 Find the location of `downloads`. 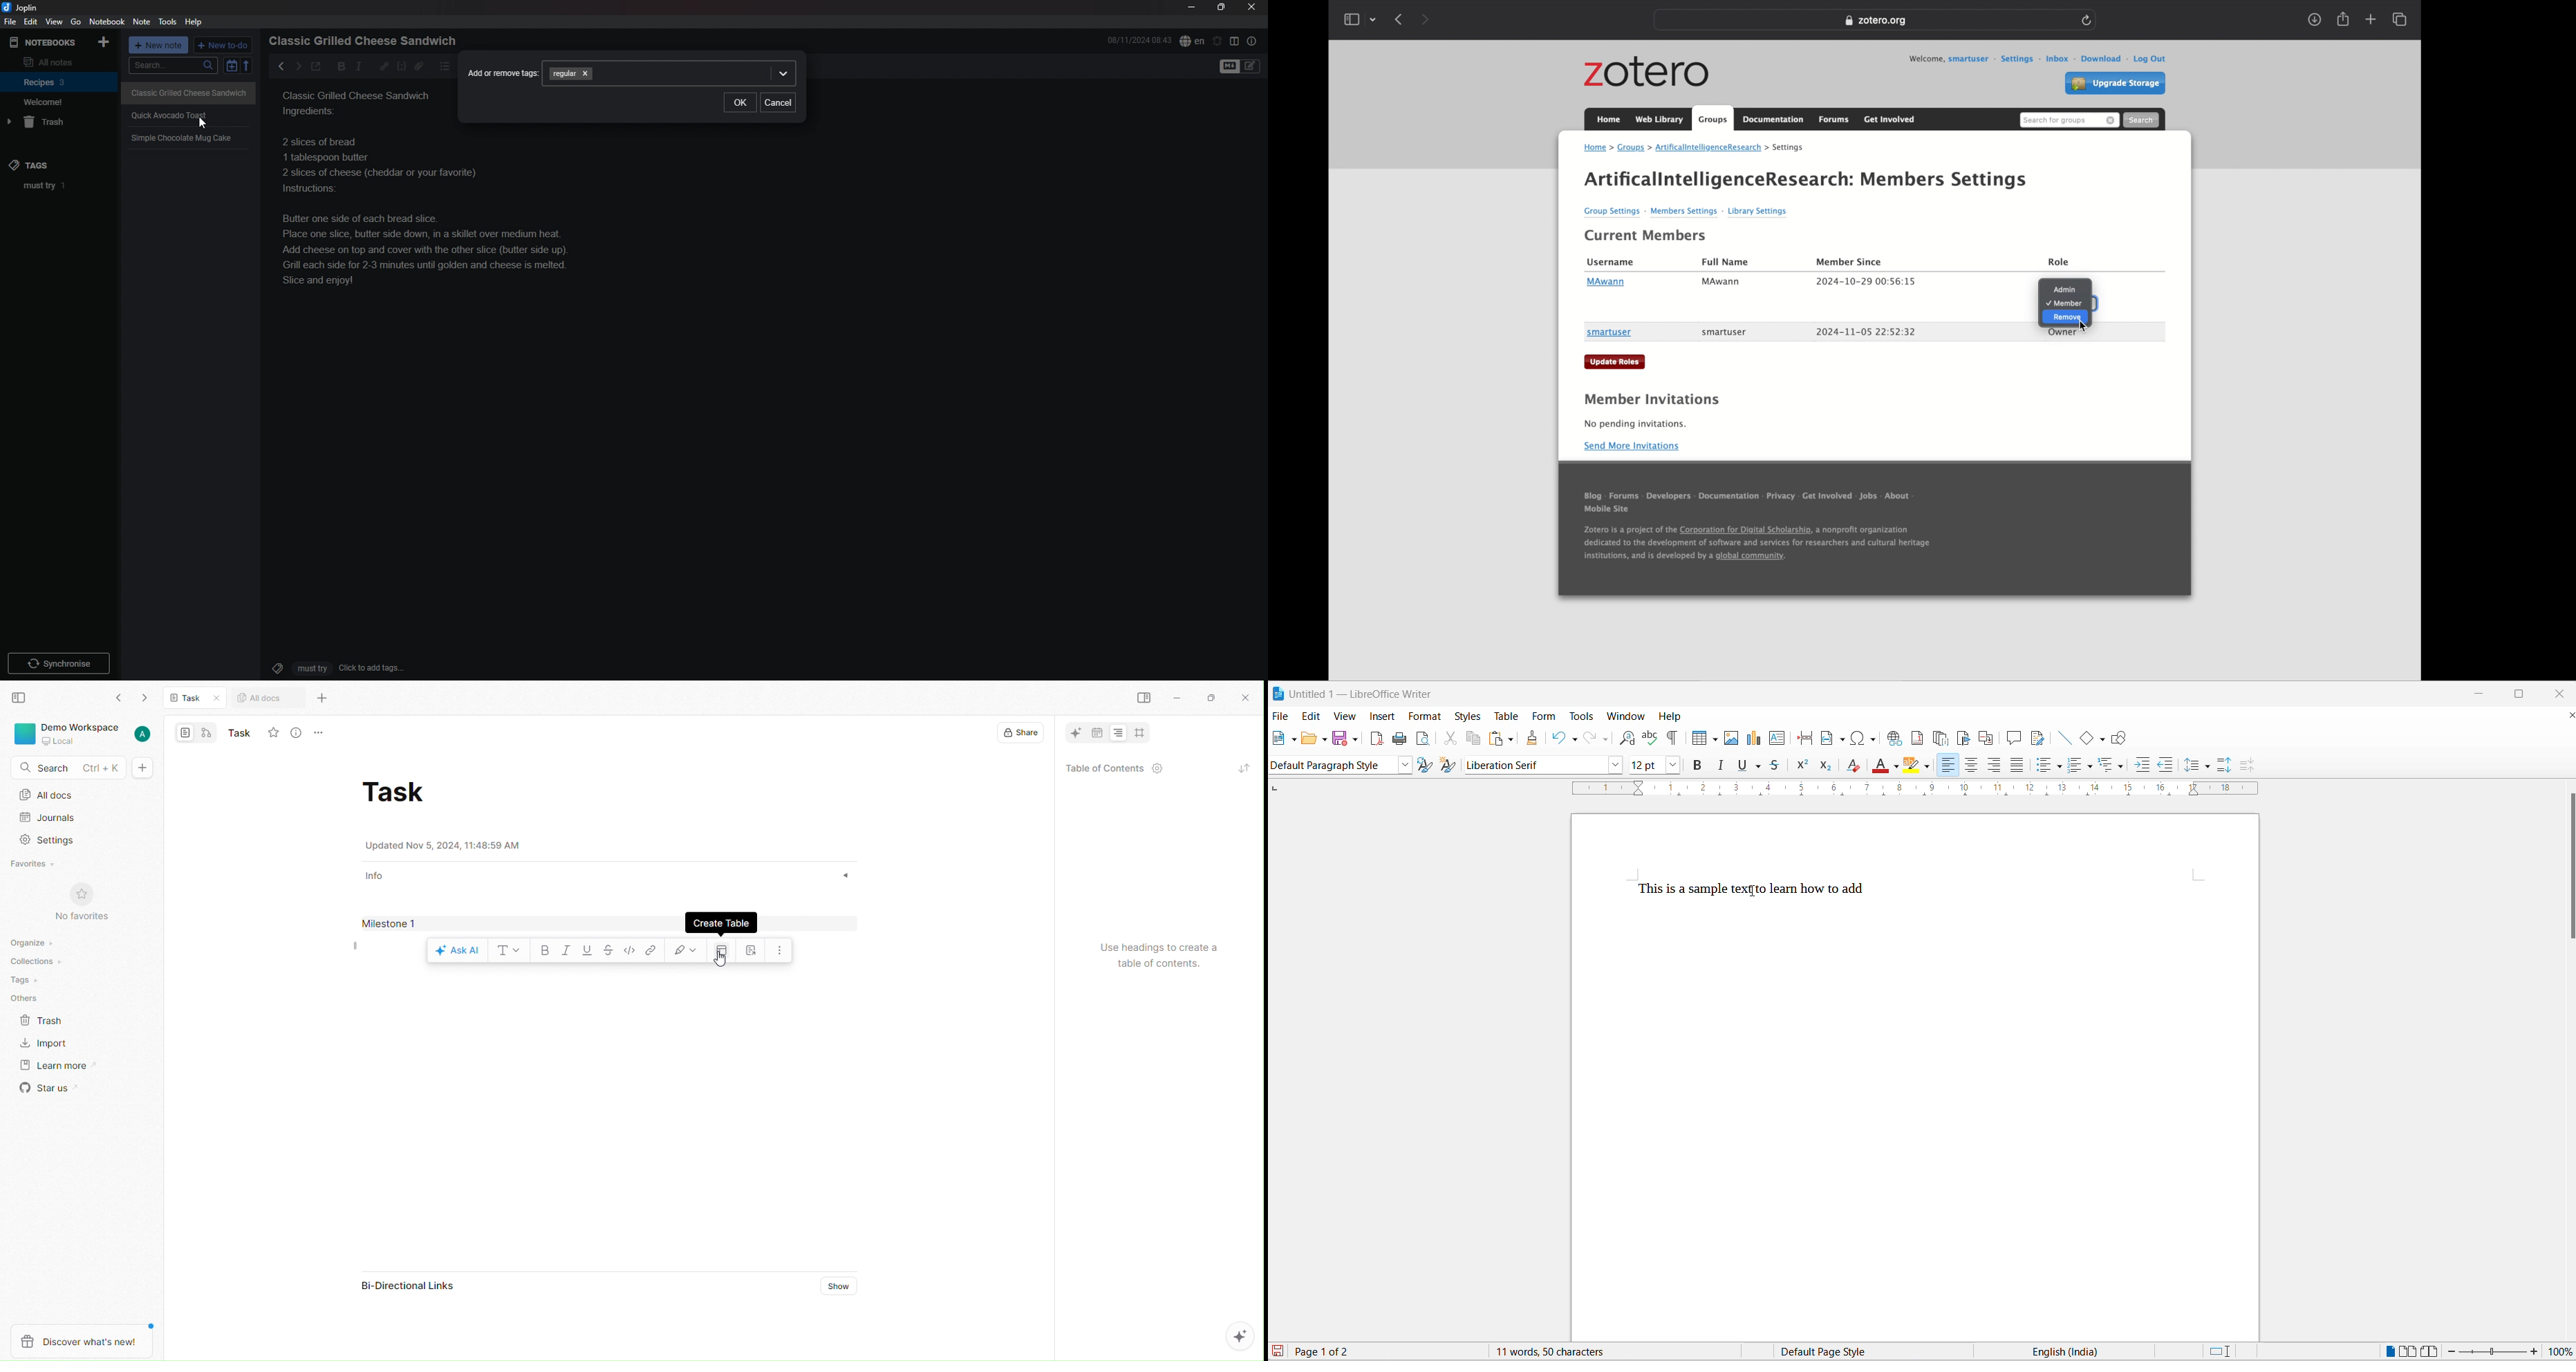

downloads is located at coordinates (2315, 20).